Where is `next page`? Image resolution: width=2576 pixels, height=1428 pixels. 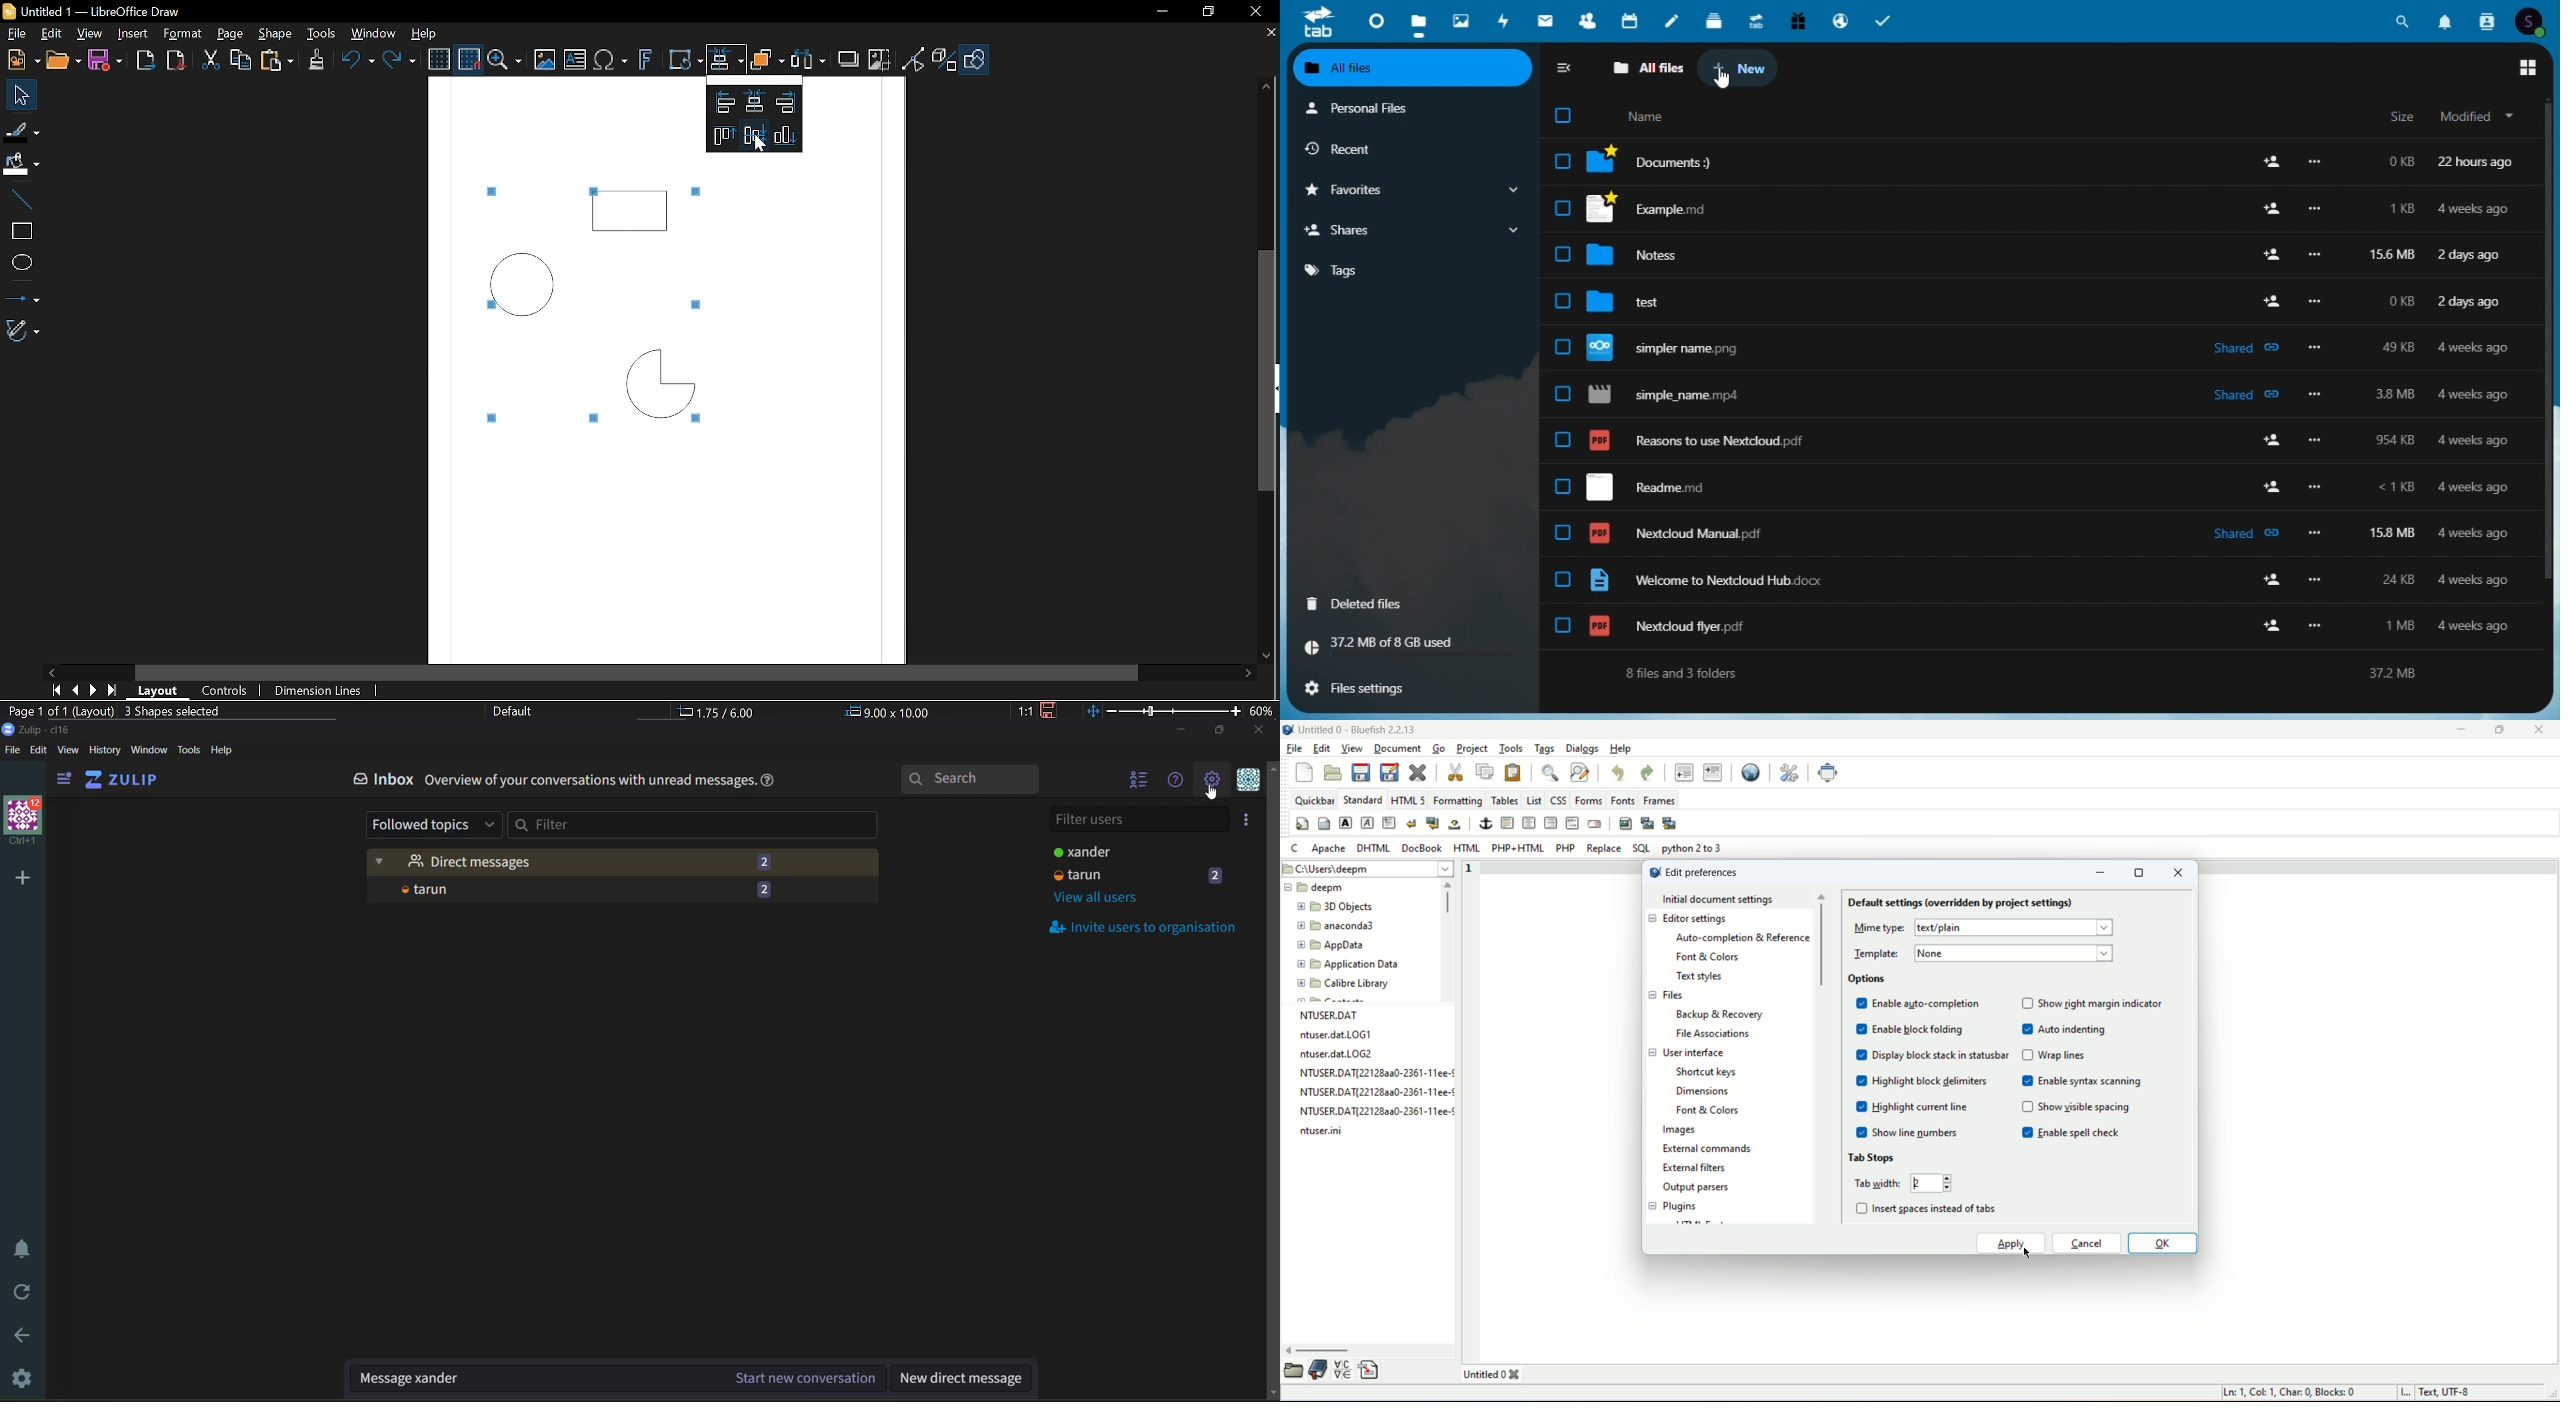
next page is located at coordinates (89, 690).